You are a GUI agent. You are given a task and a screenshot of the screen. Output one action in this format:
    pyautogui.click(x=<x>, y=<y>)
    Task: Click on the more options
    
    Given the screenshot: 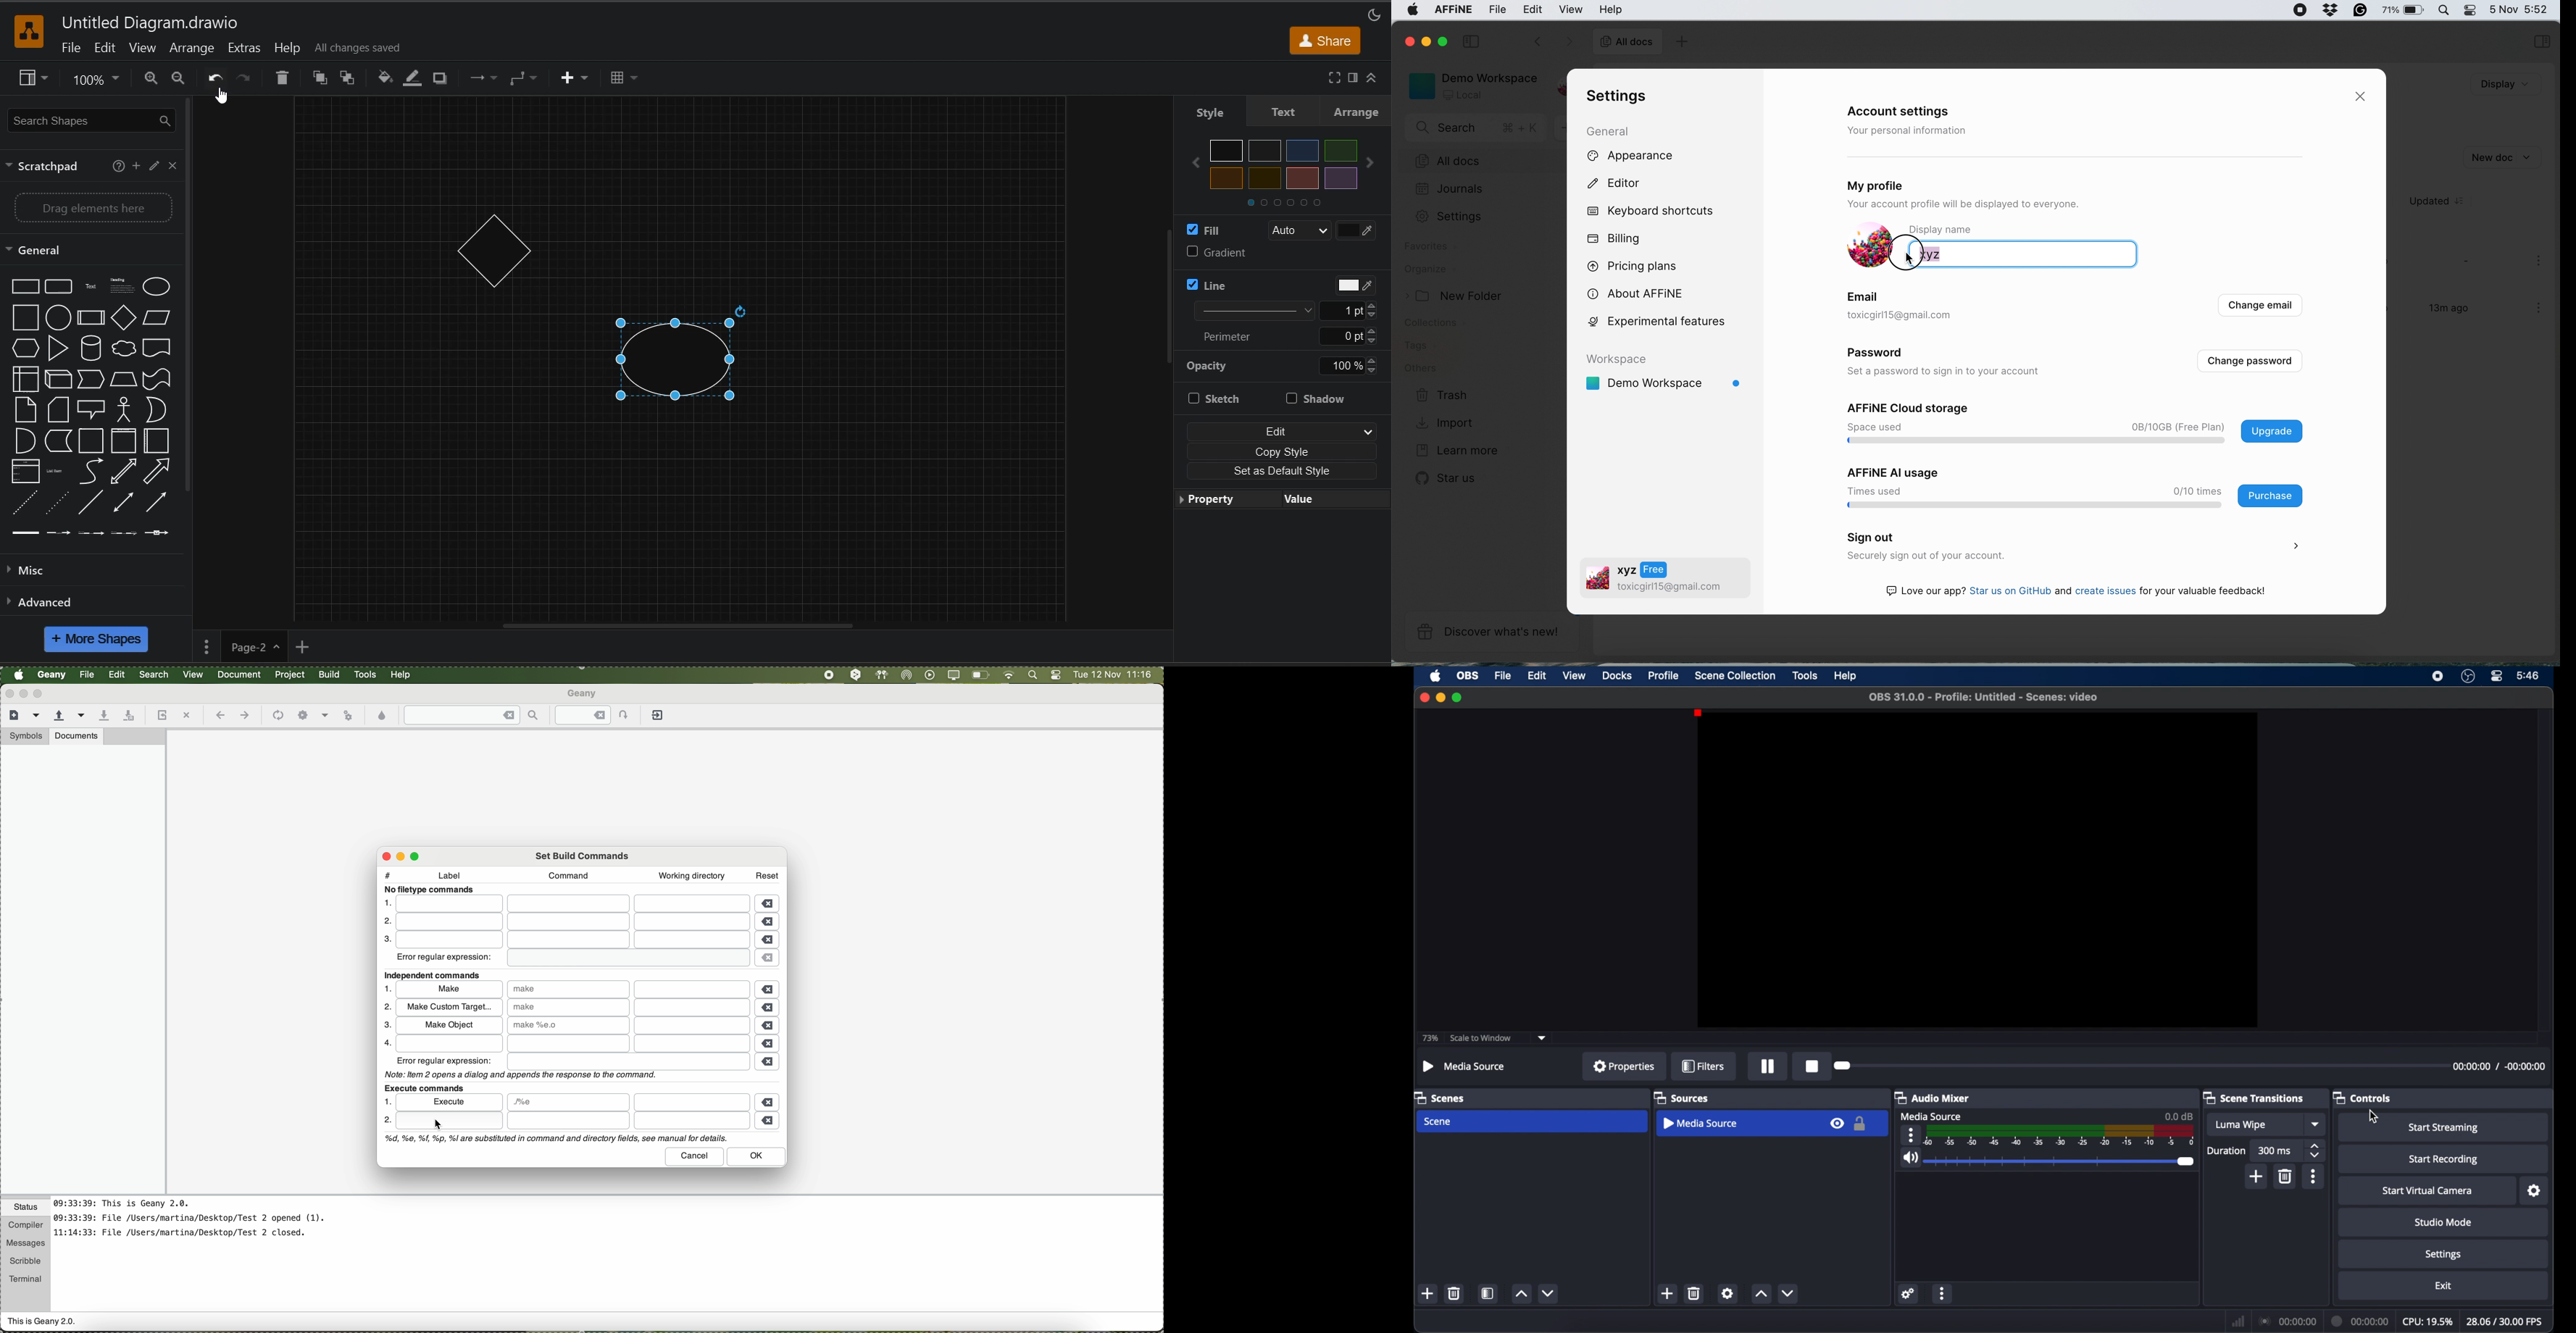 What is the action you would take?
    pyautogui.click(x=2314, y=1176)
    